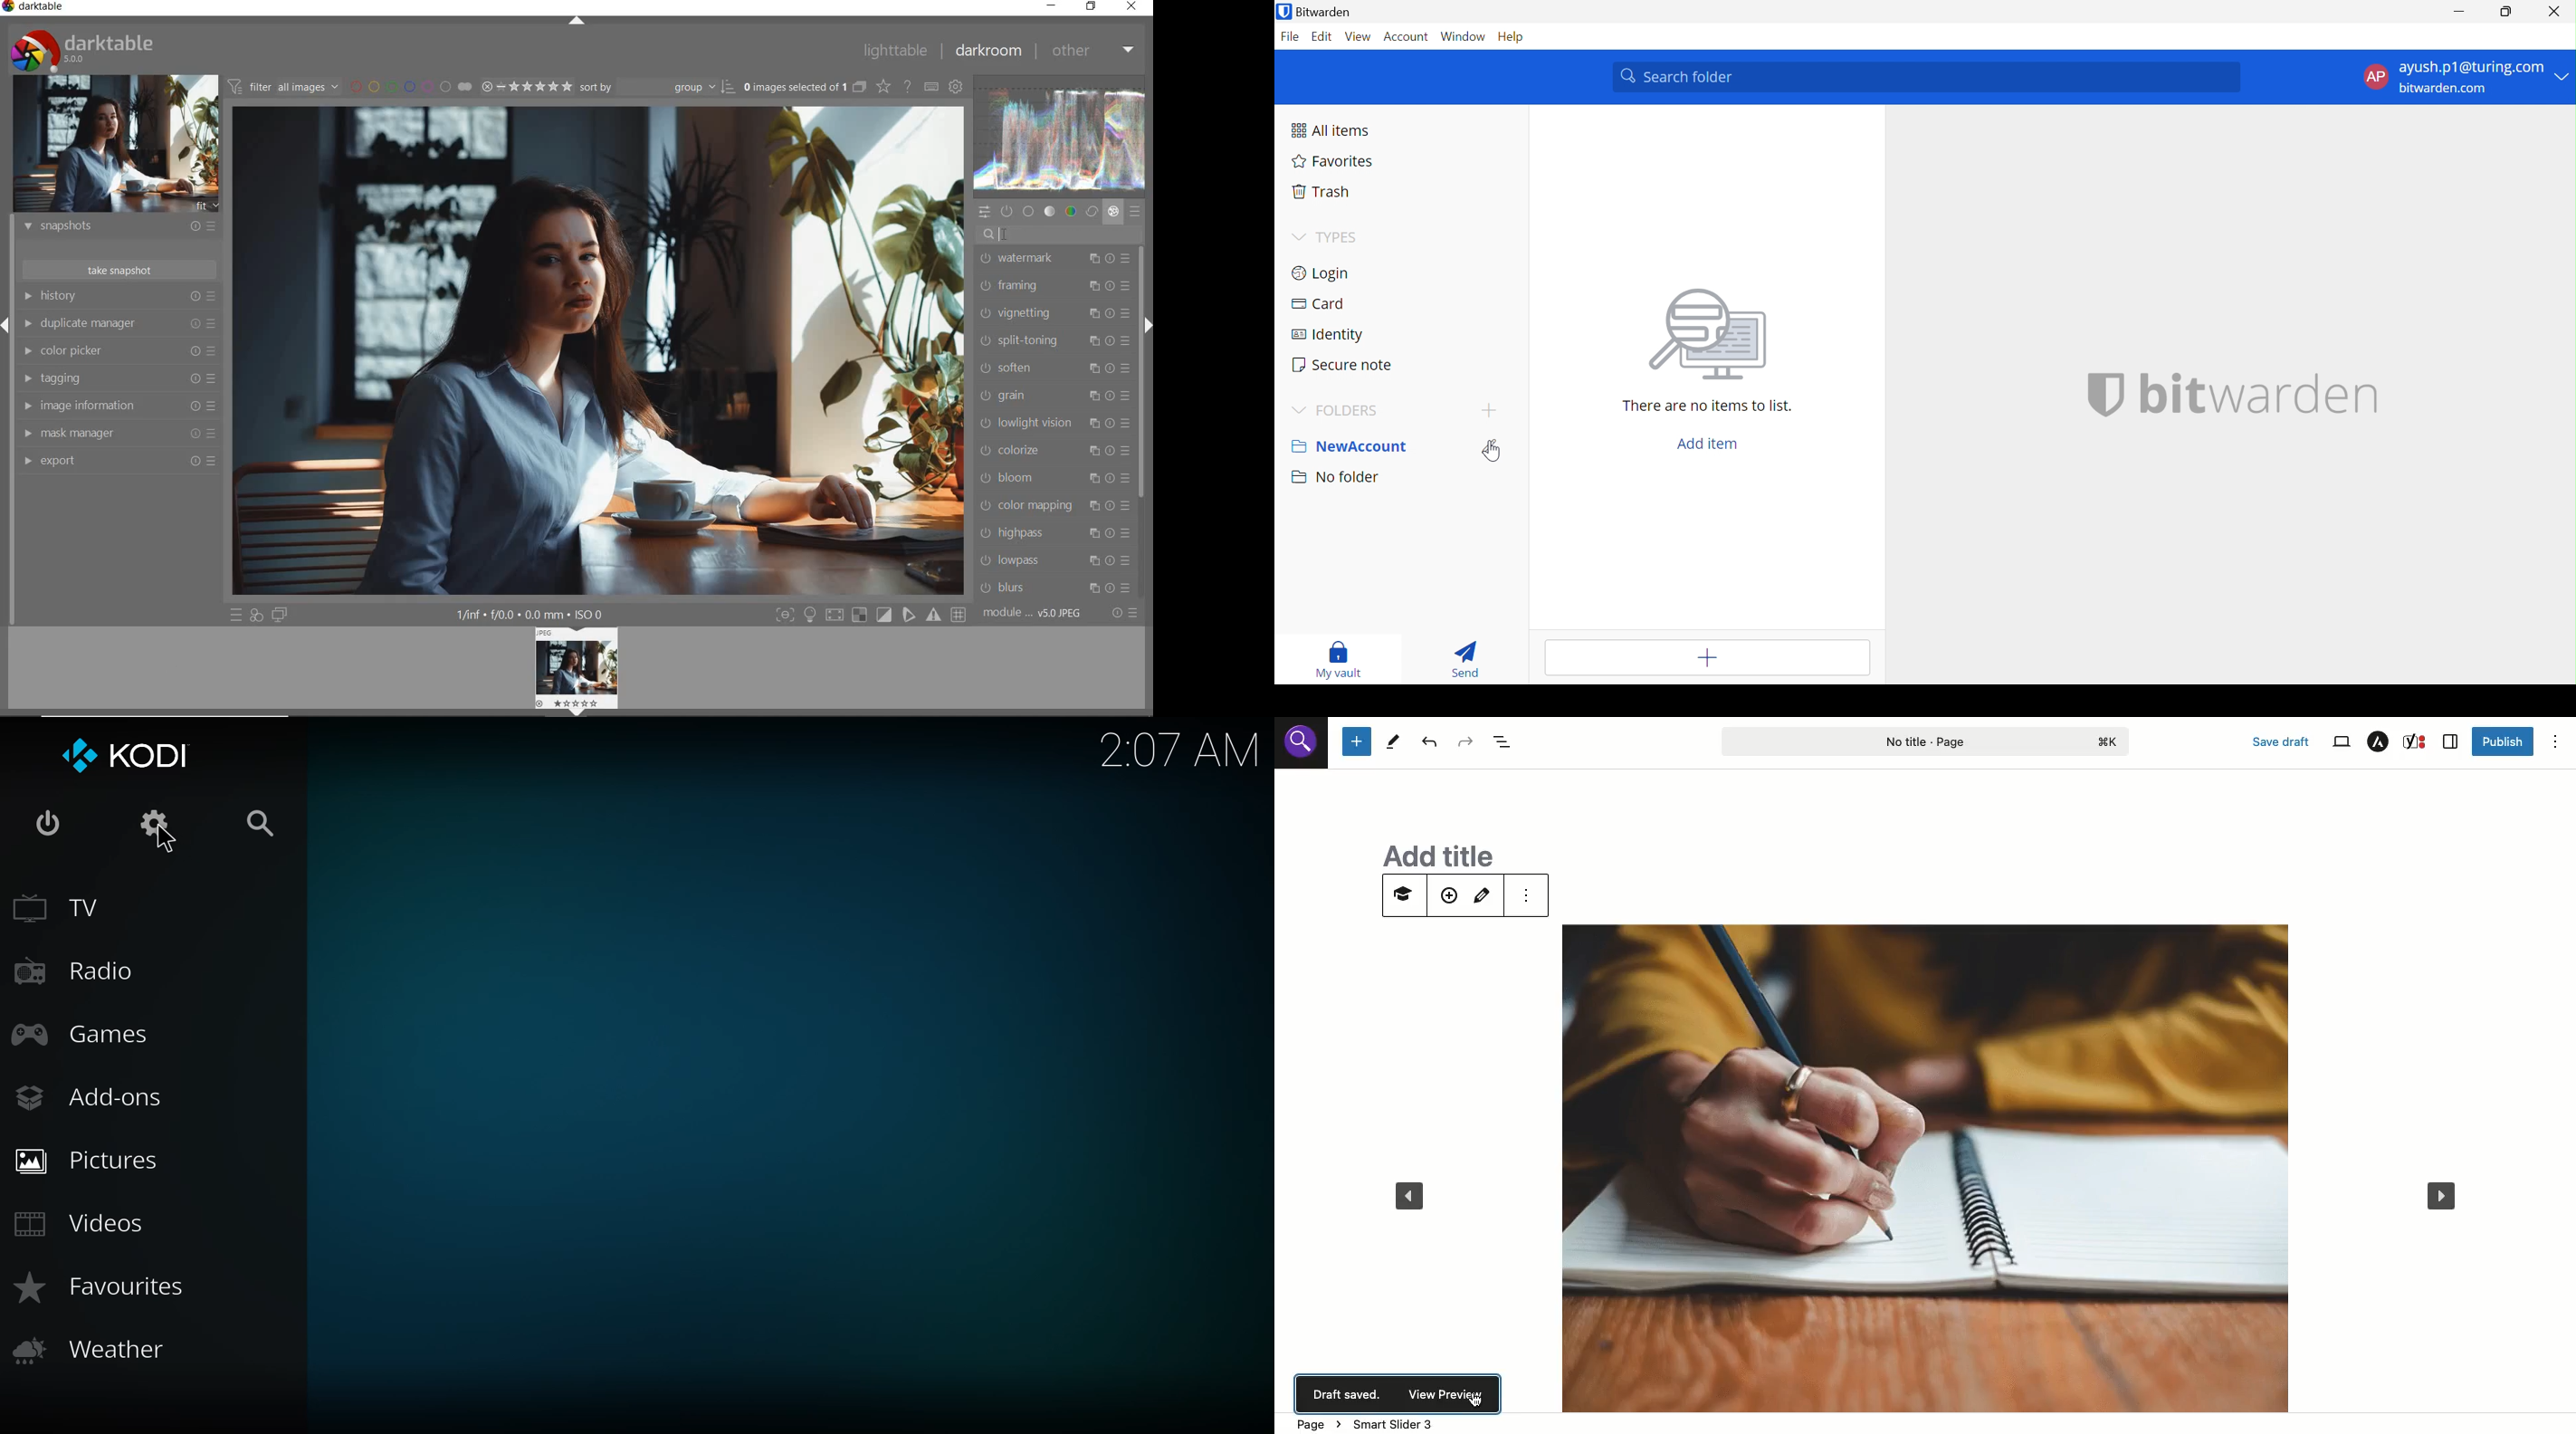 The image size is (2576, 1456). What do you see at coordinates (117, 432) in the screenshot?
I see `mask manager` at bounding box center [117, 432].